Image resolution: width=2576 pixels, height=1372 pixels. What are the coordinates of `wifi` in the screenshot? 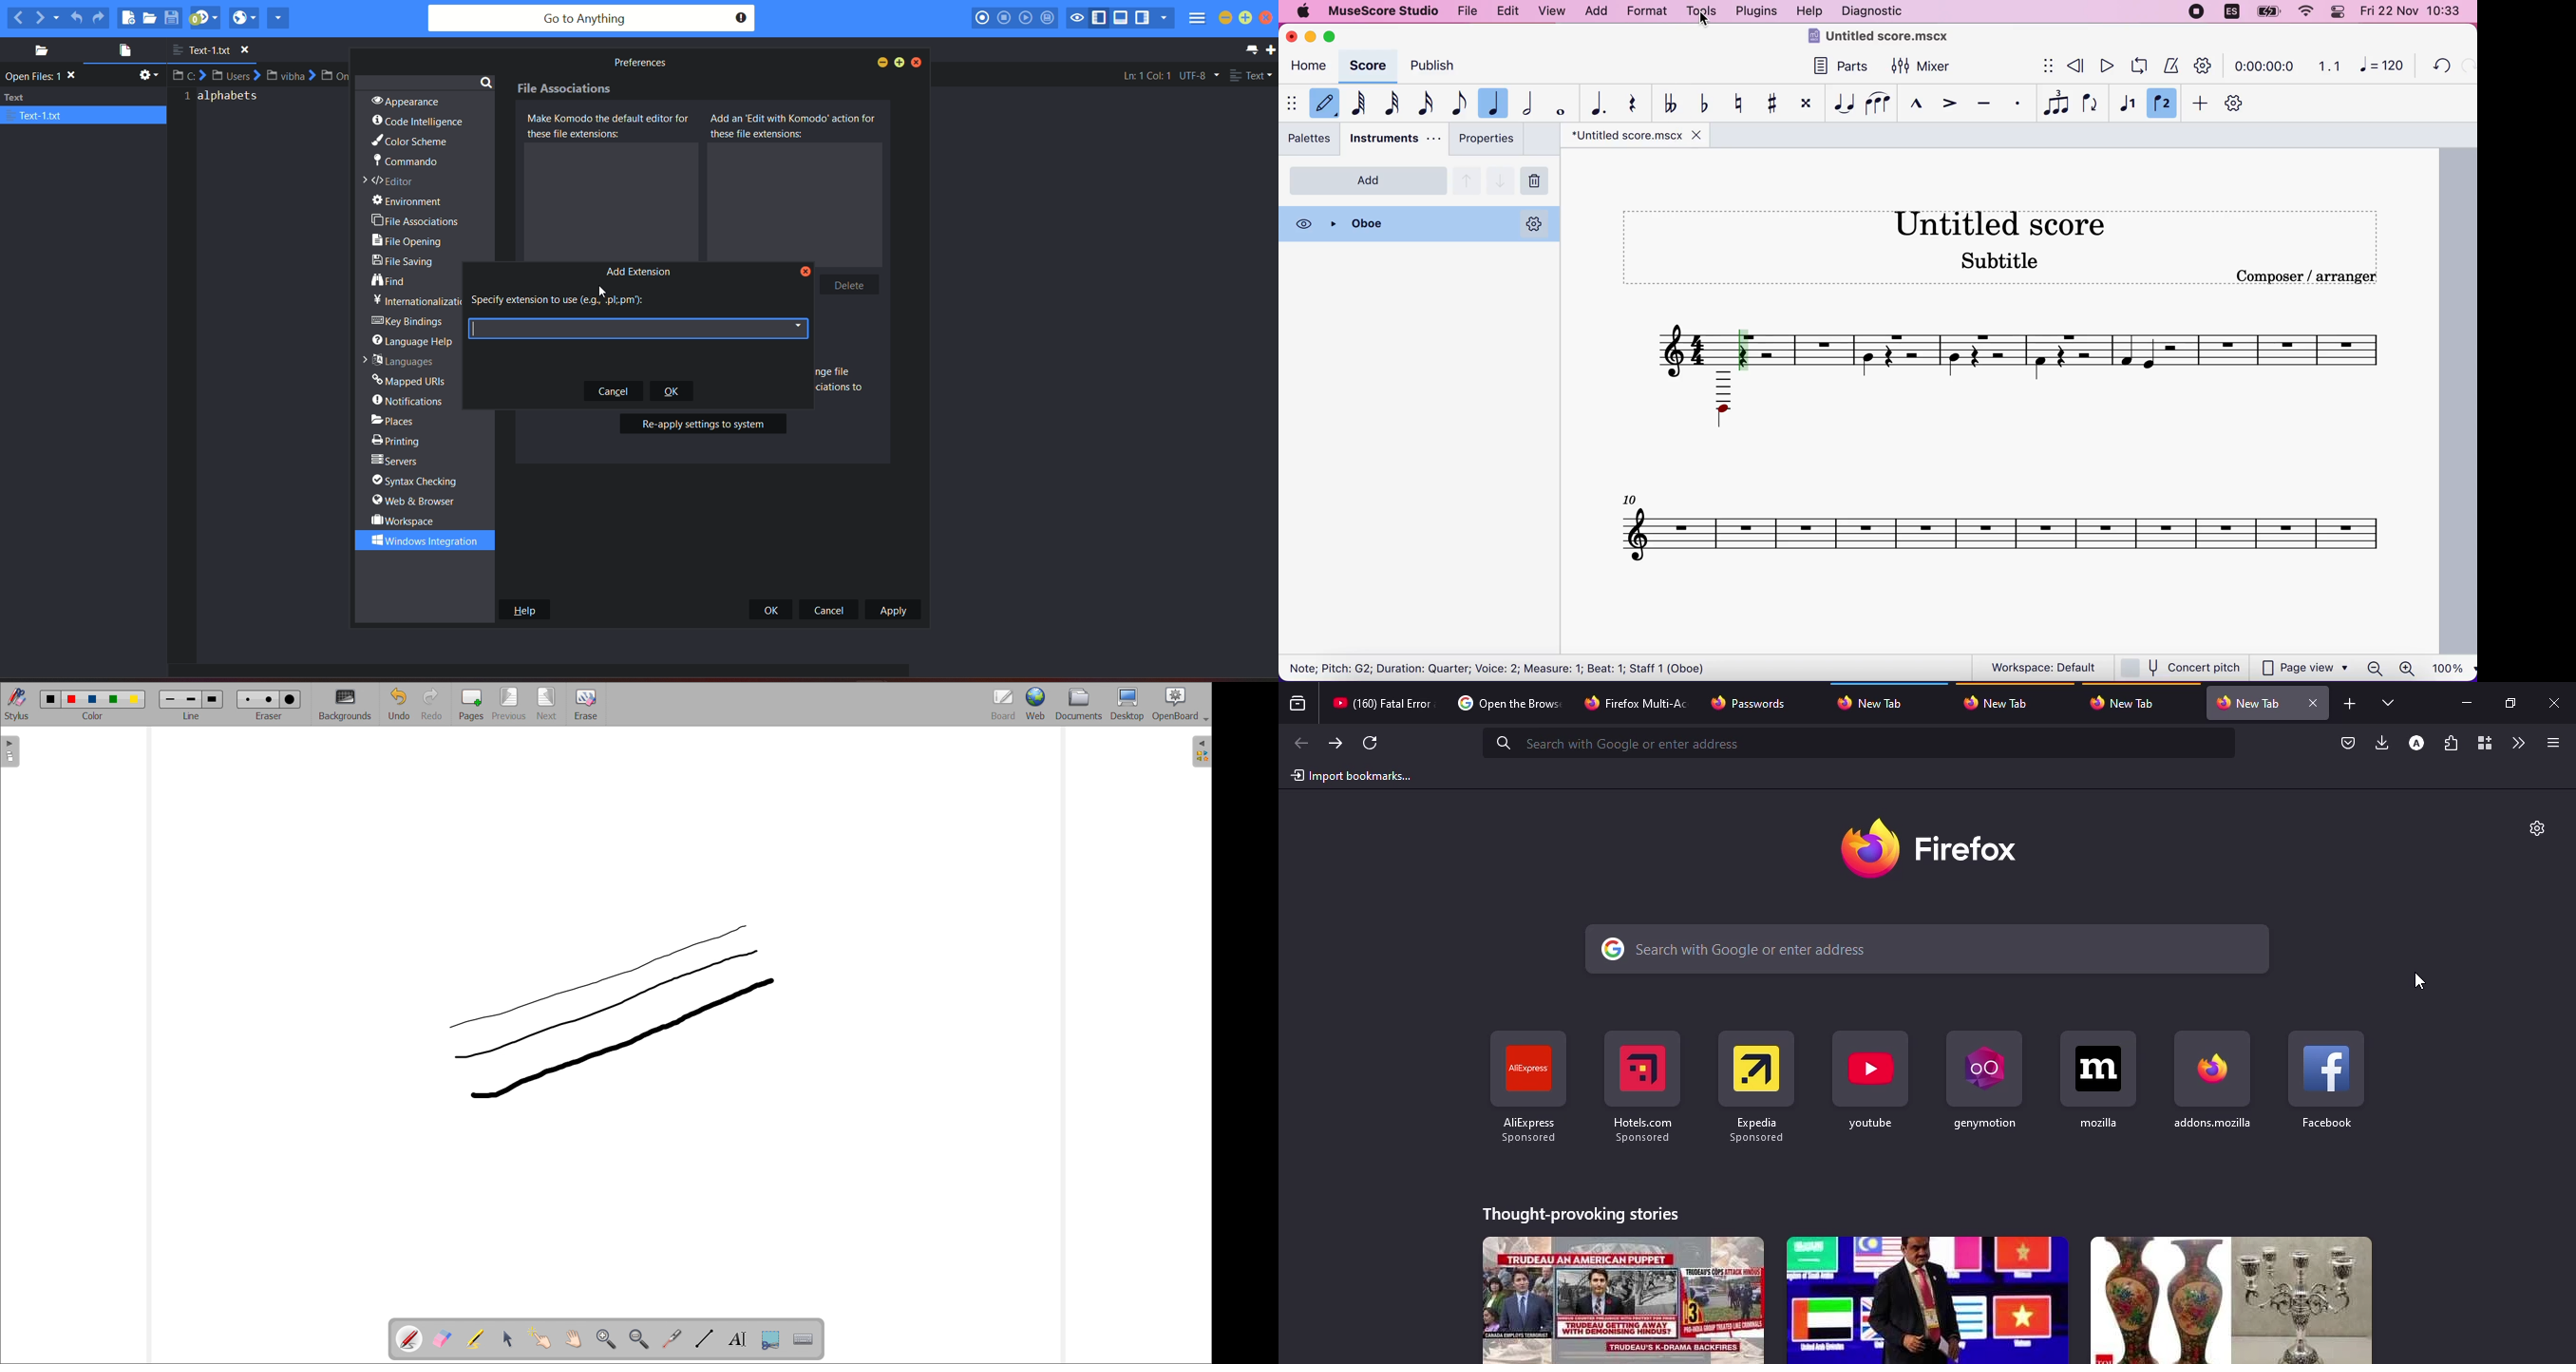 It's located at (2302, 11).